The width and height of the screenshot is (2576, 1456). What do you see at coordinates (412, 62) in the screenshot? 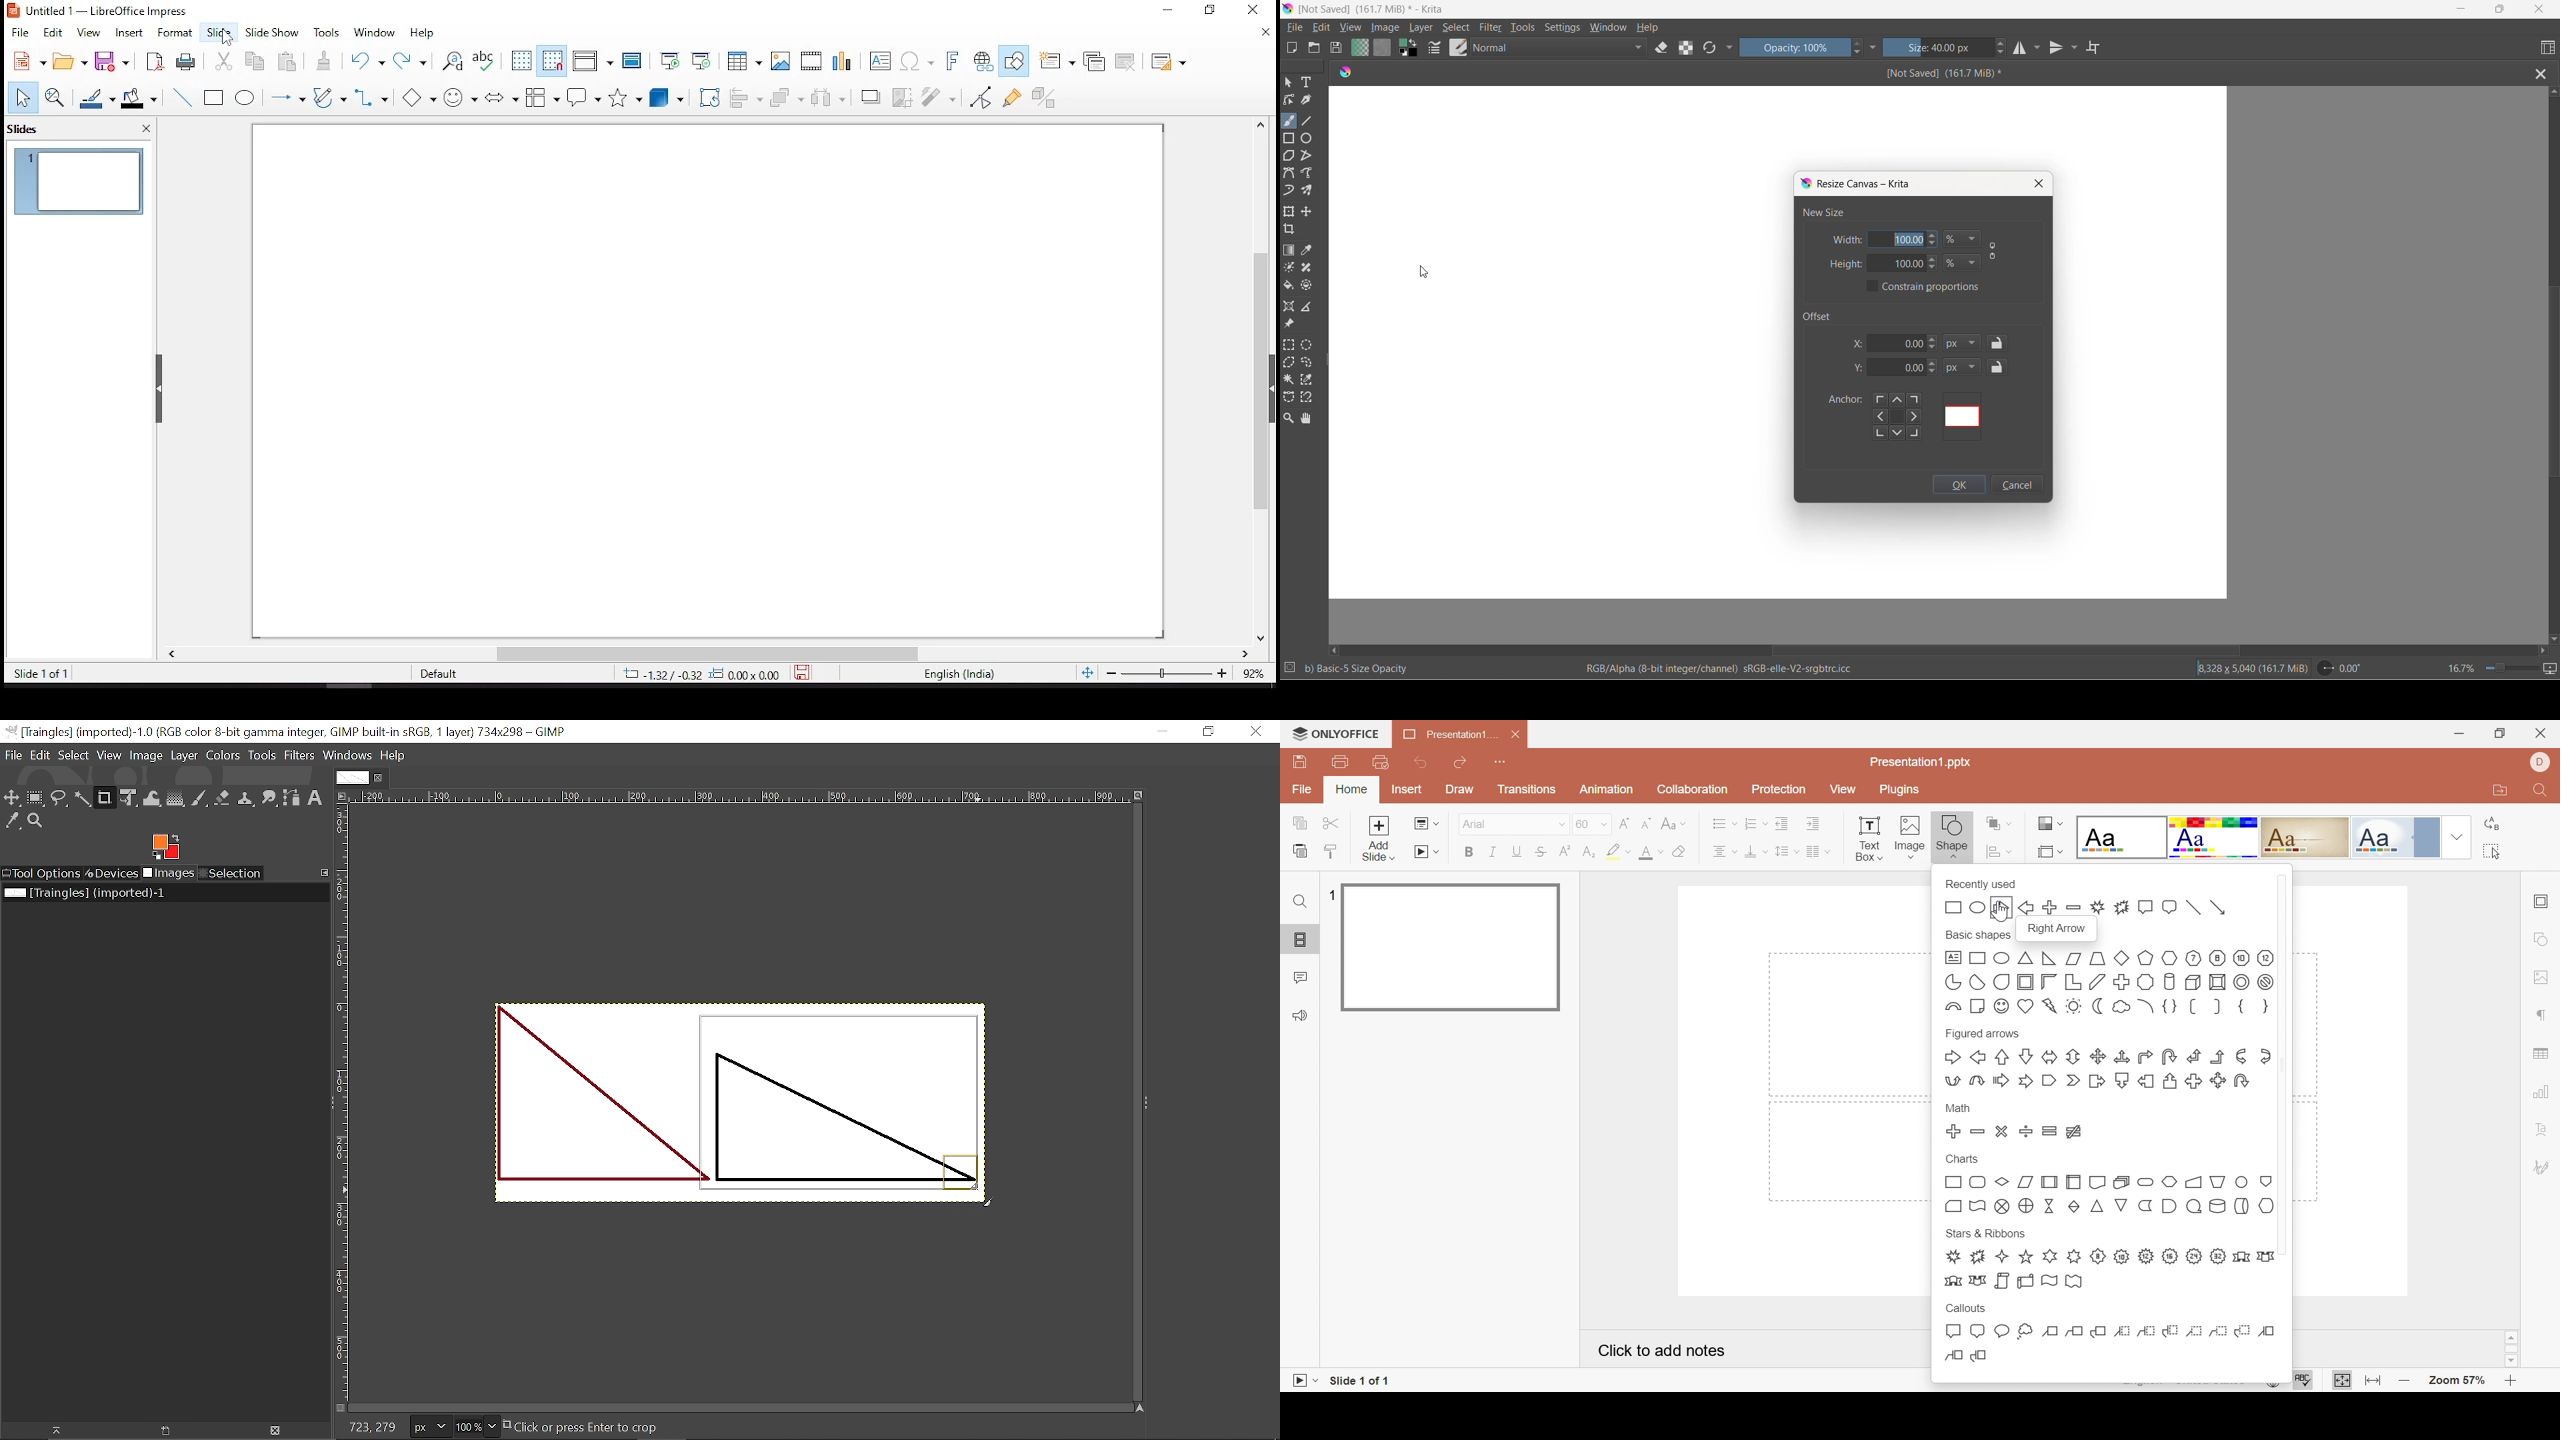
I see `redo` at bounding box center [412, 62].